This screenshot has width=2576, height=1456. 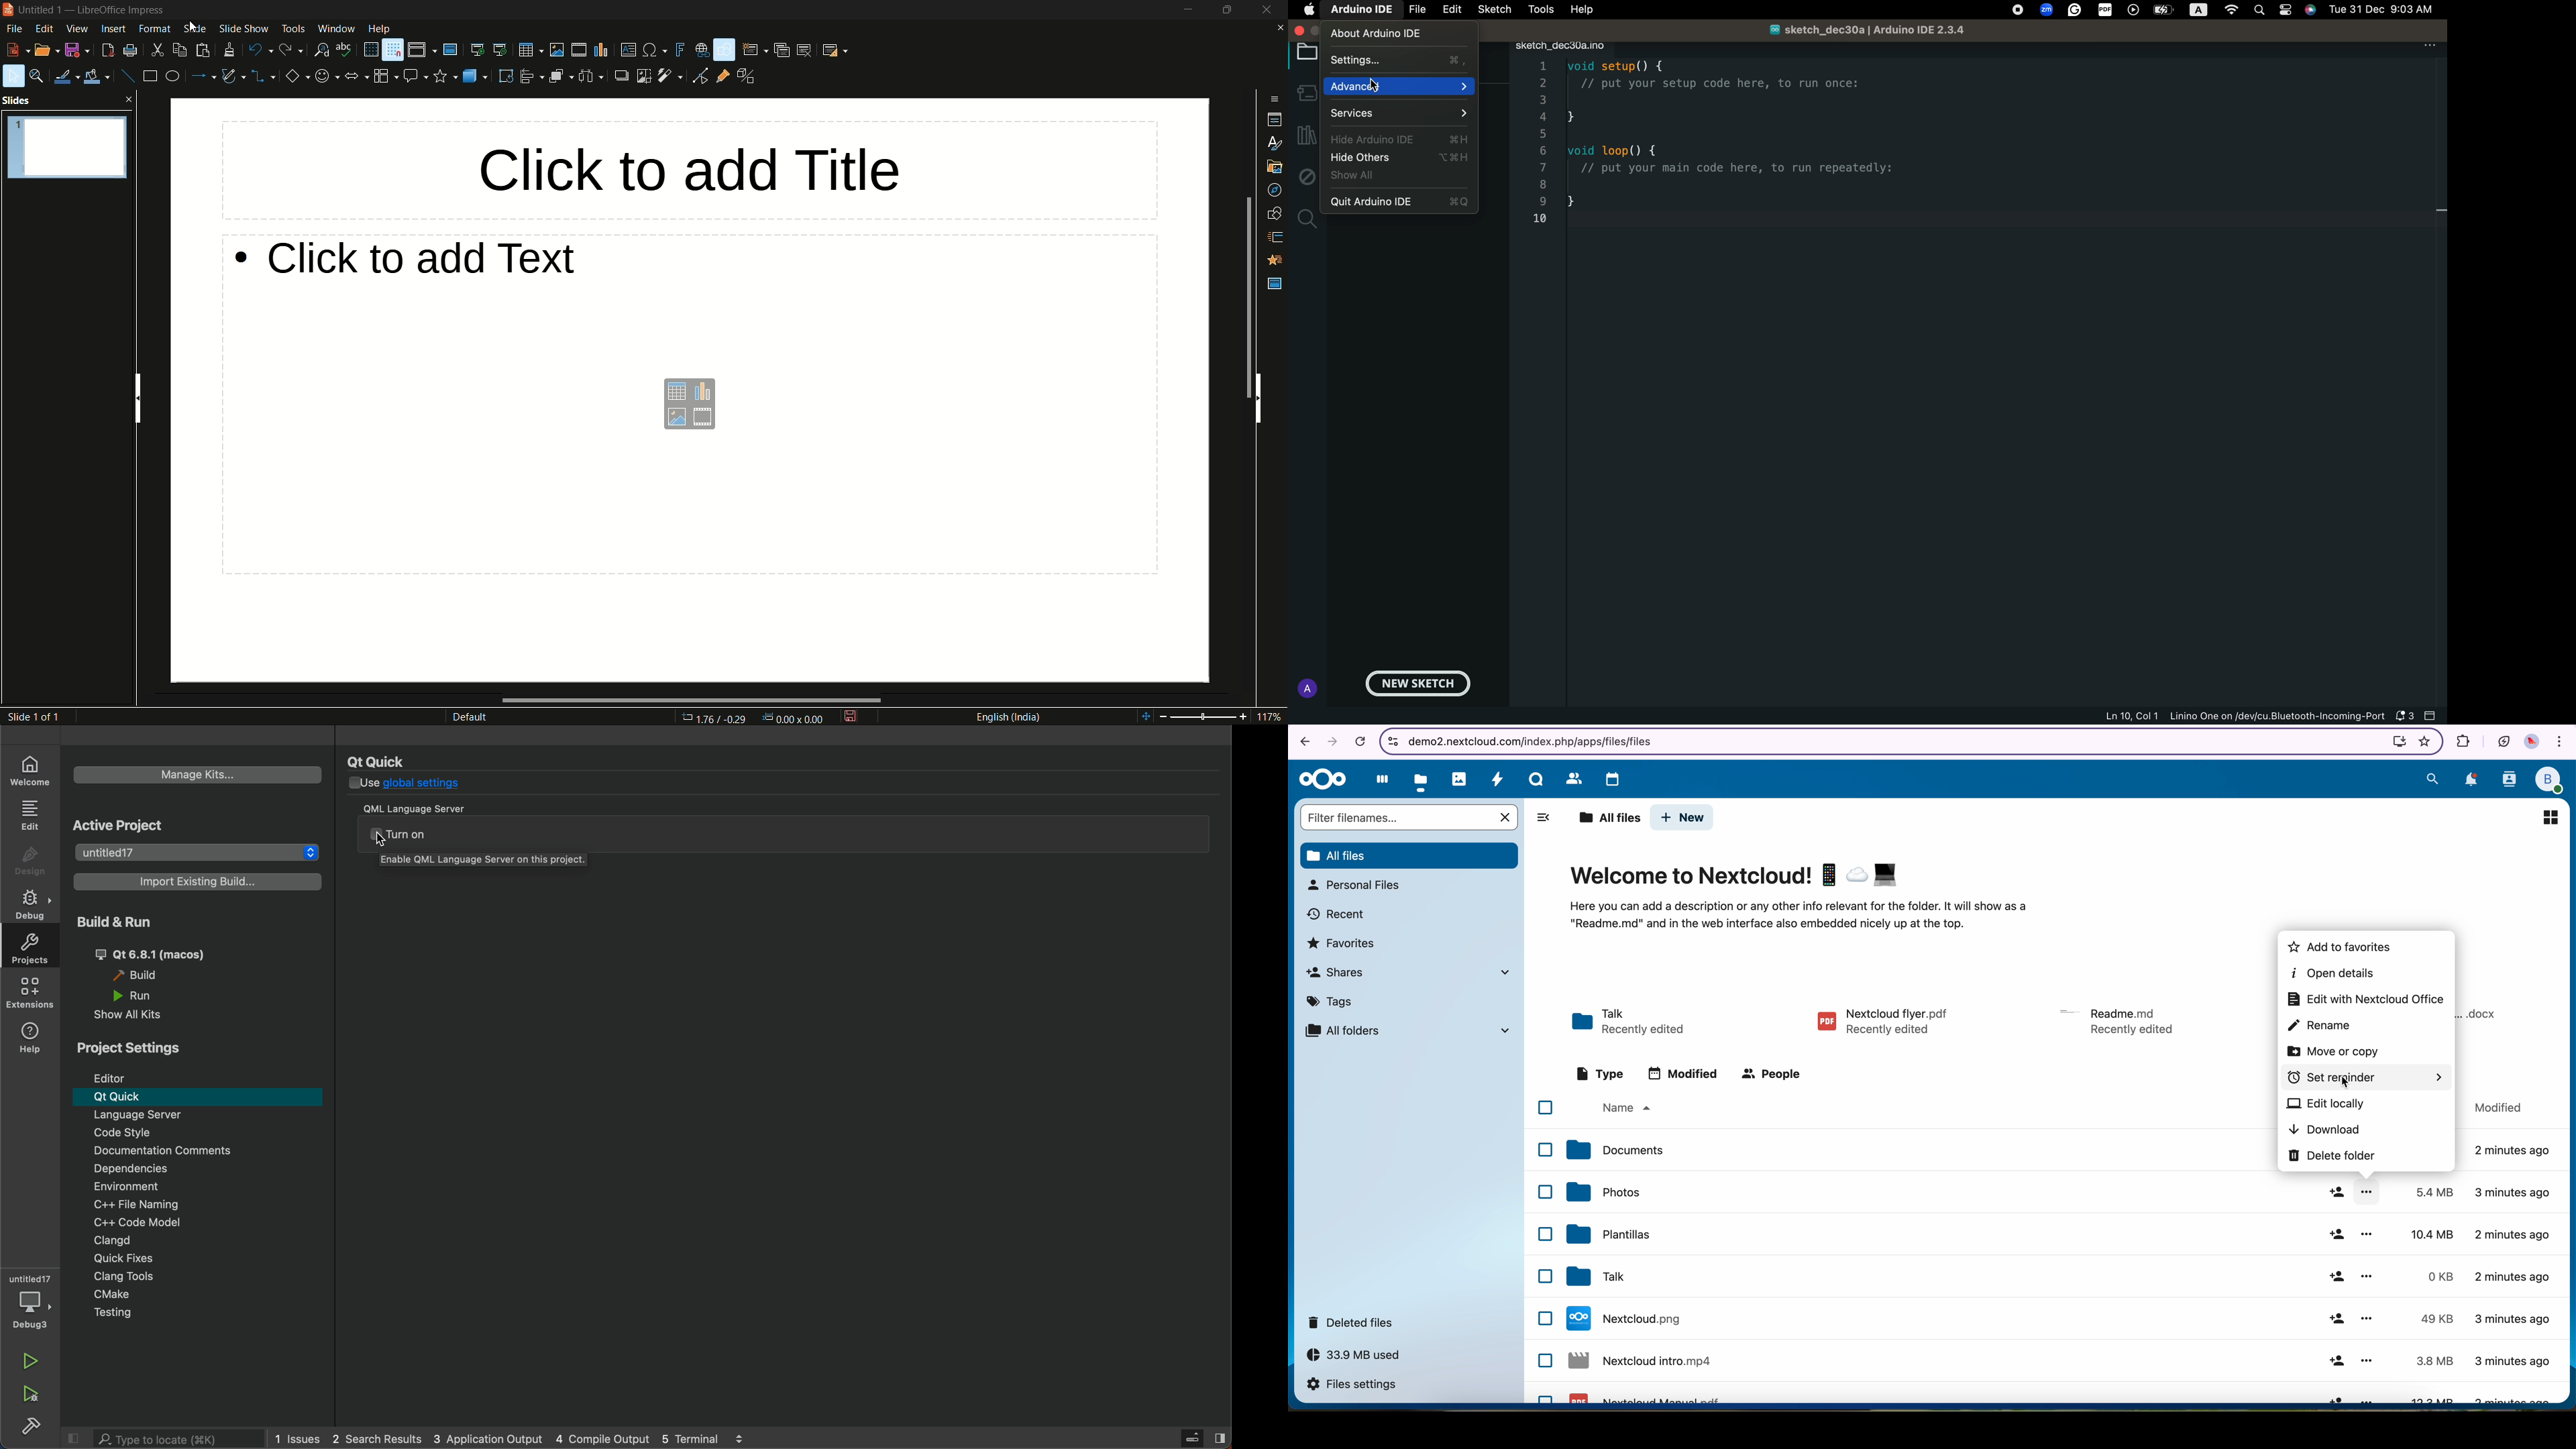 I want to click on modified, so click(x=1683, y=1073).